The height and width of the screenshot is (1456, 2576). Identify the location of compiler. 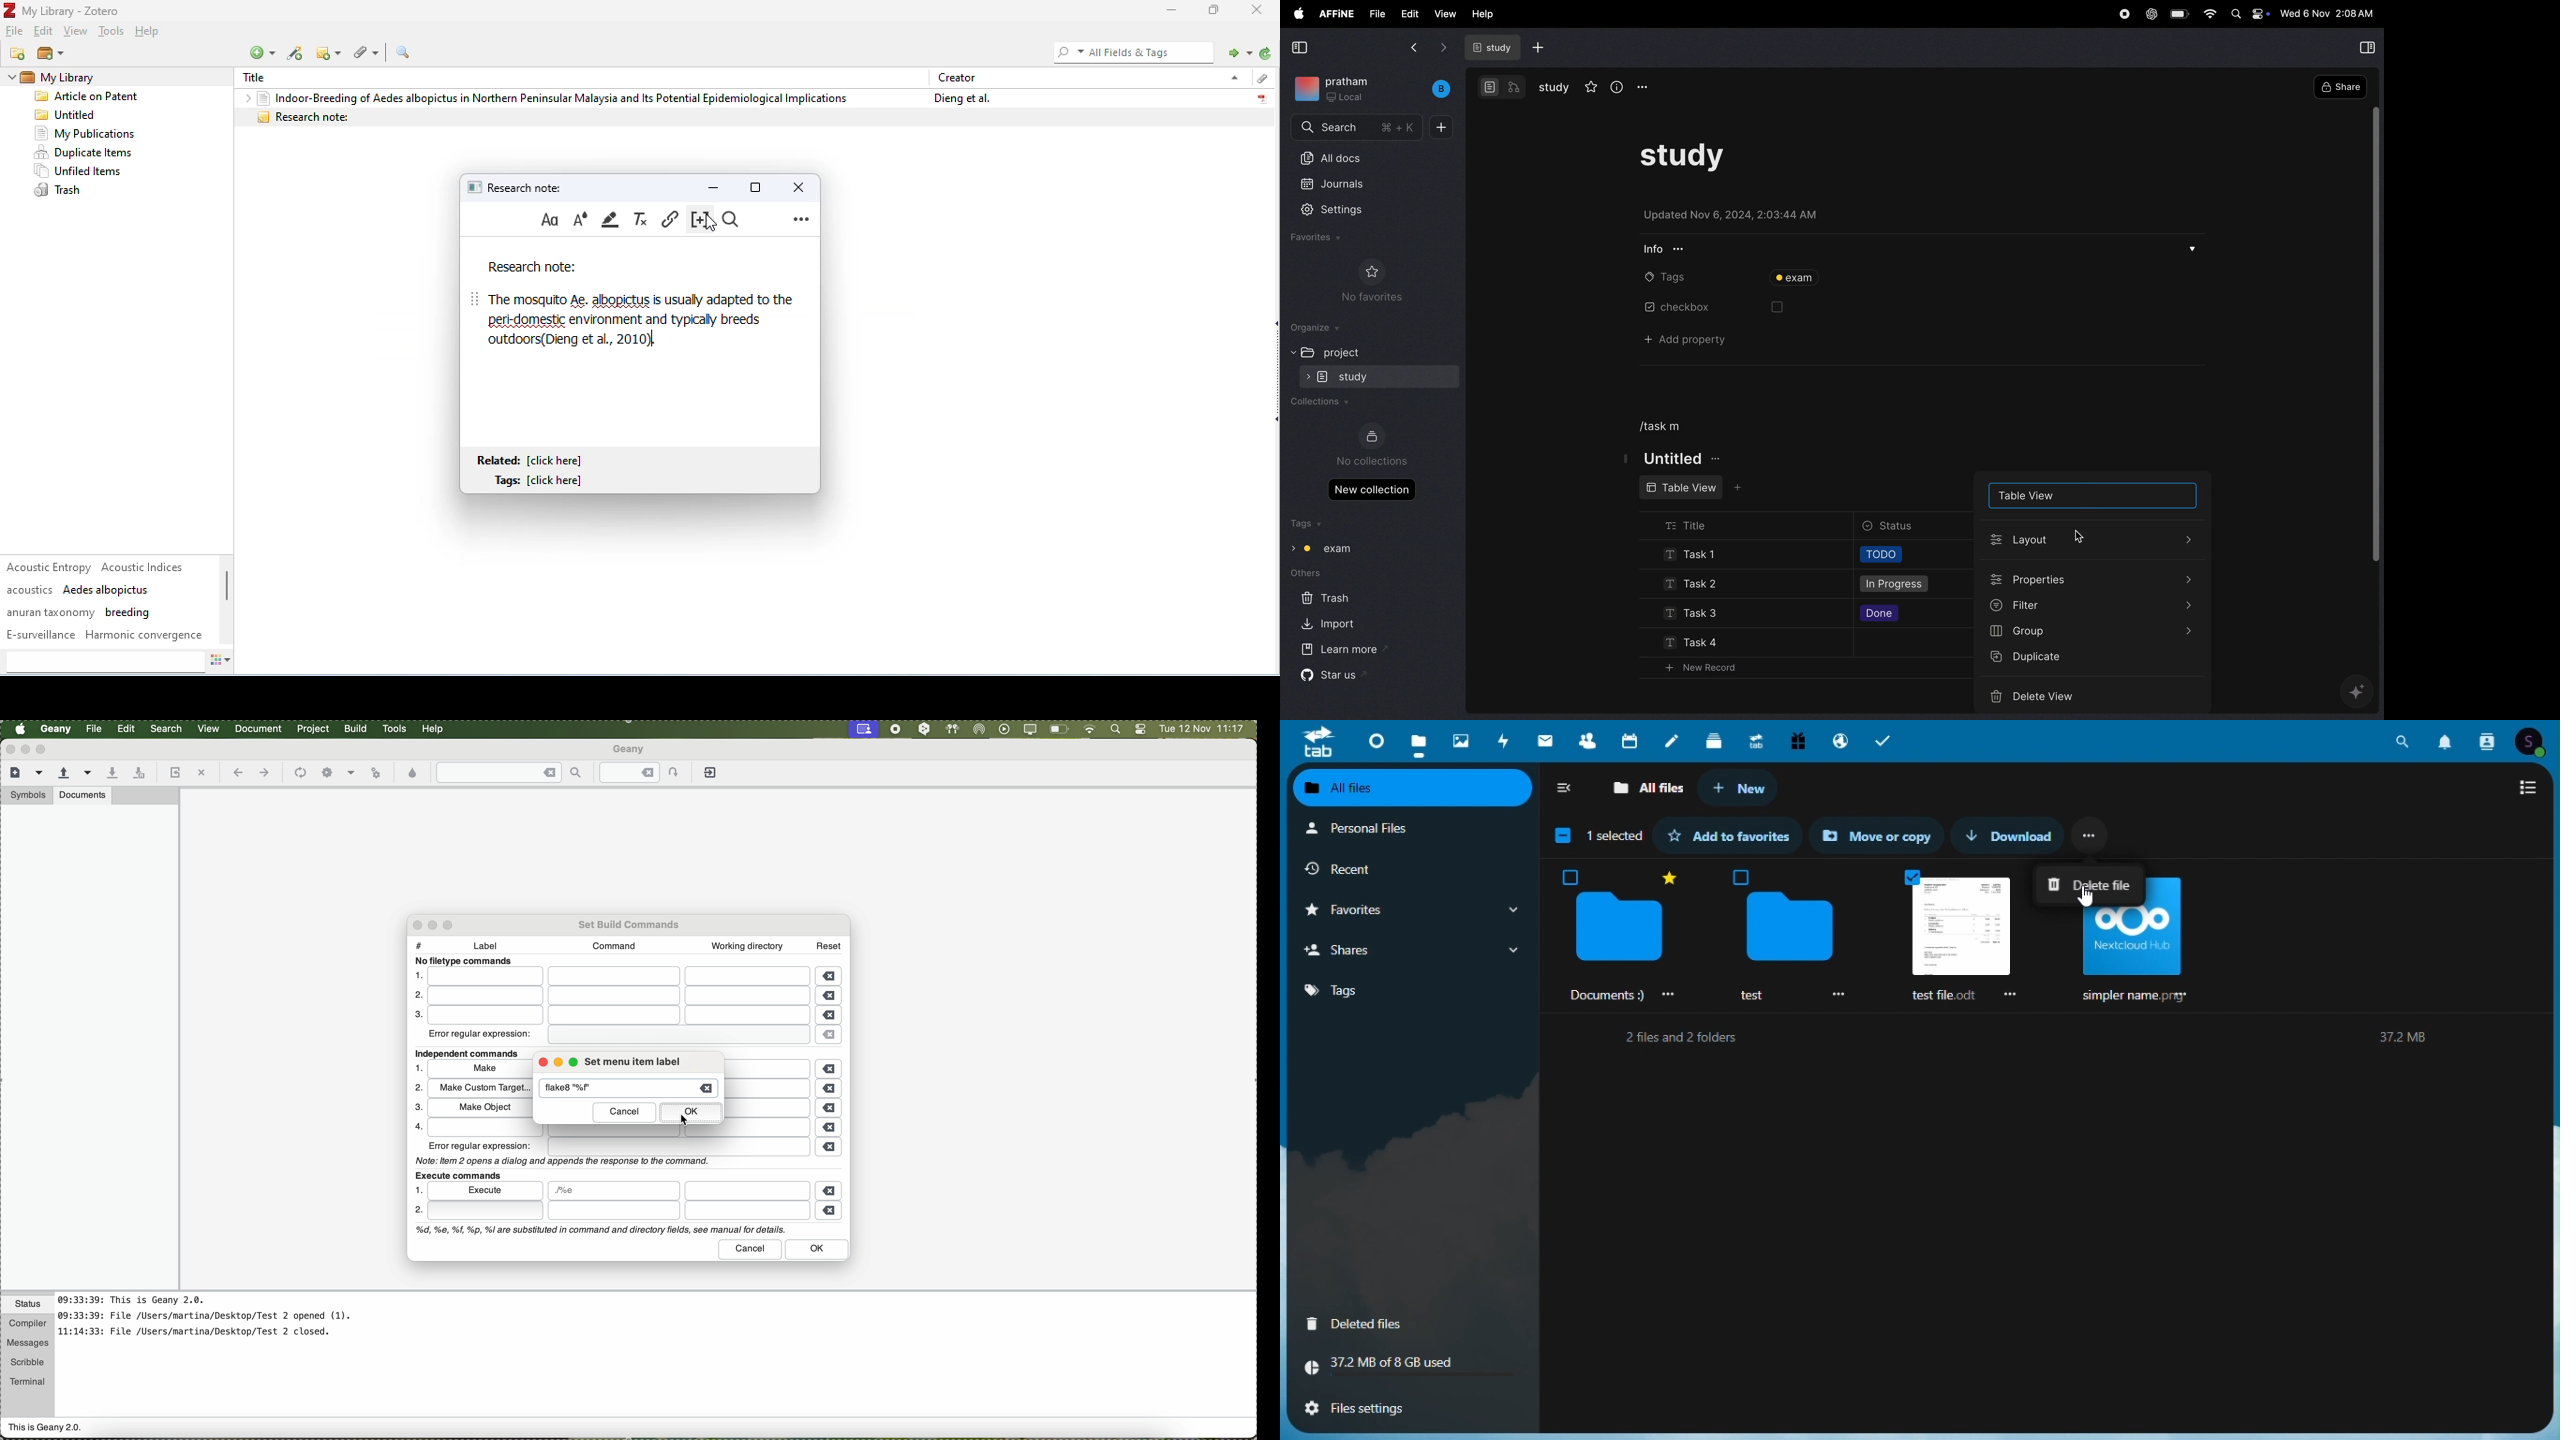
(27, 1324).